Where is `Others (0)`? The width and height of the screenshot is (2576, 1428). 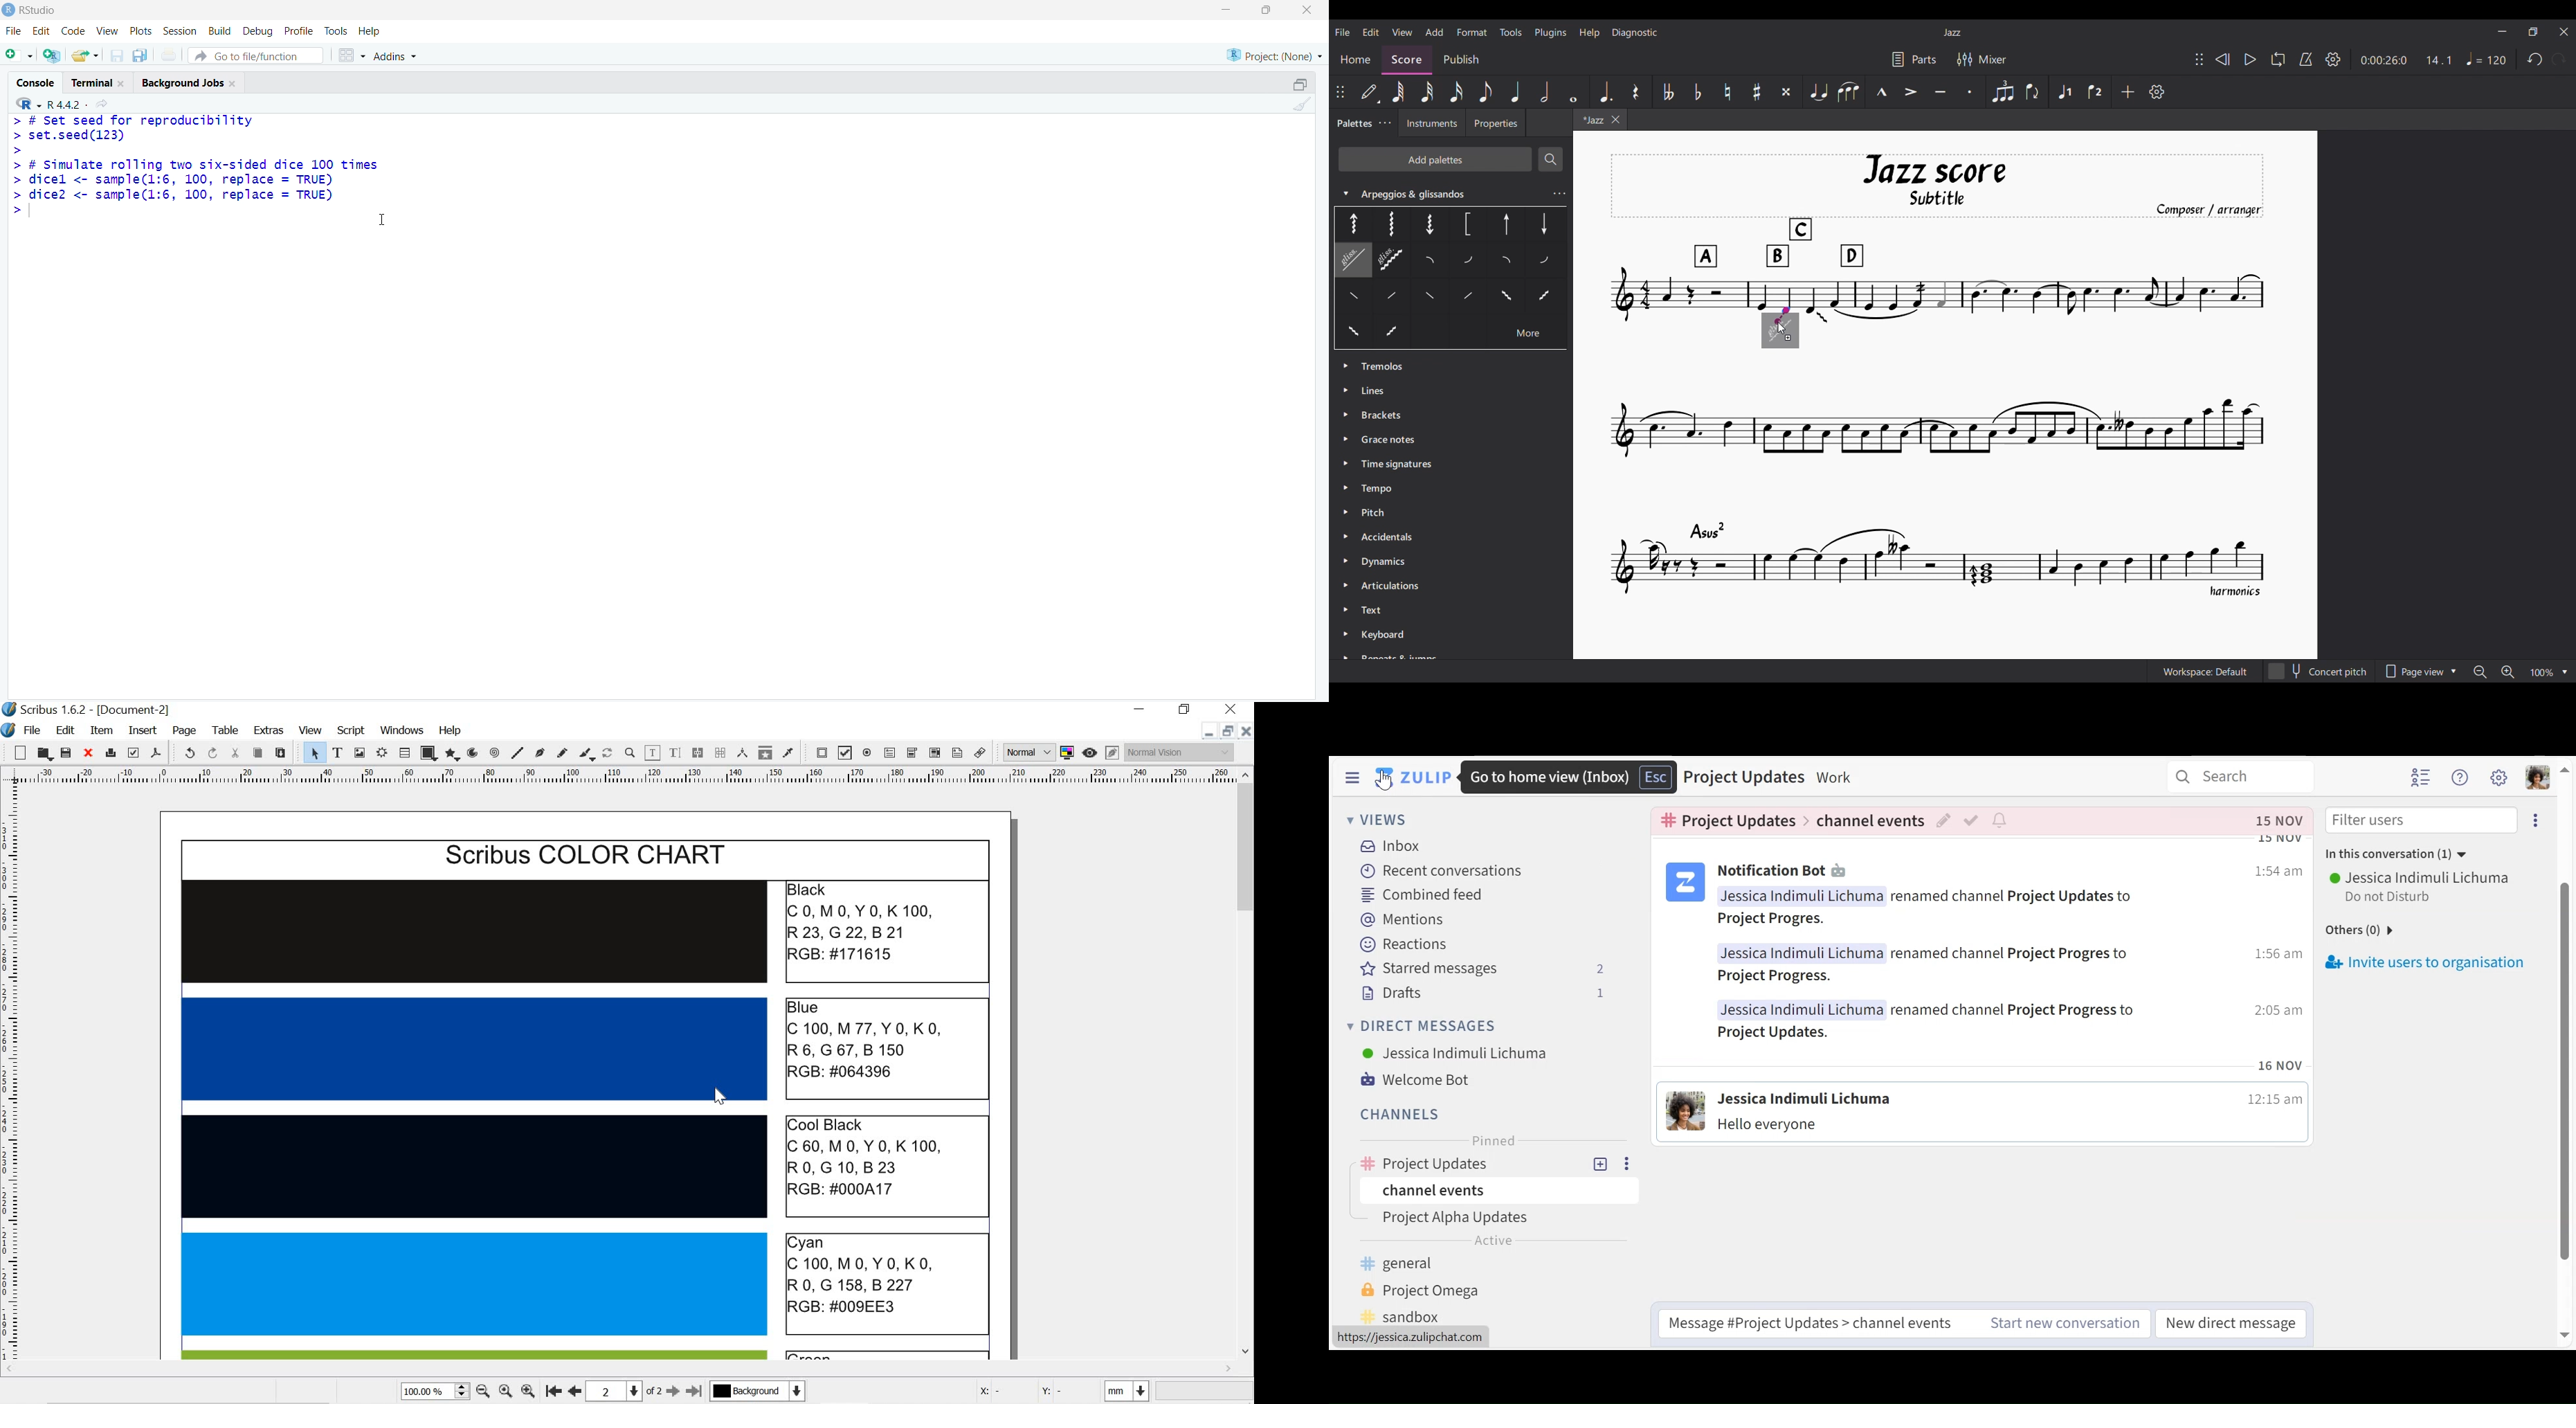 Others (0) is located at coordinates (2356, 930).